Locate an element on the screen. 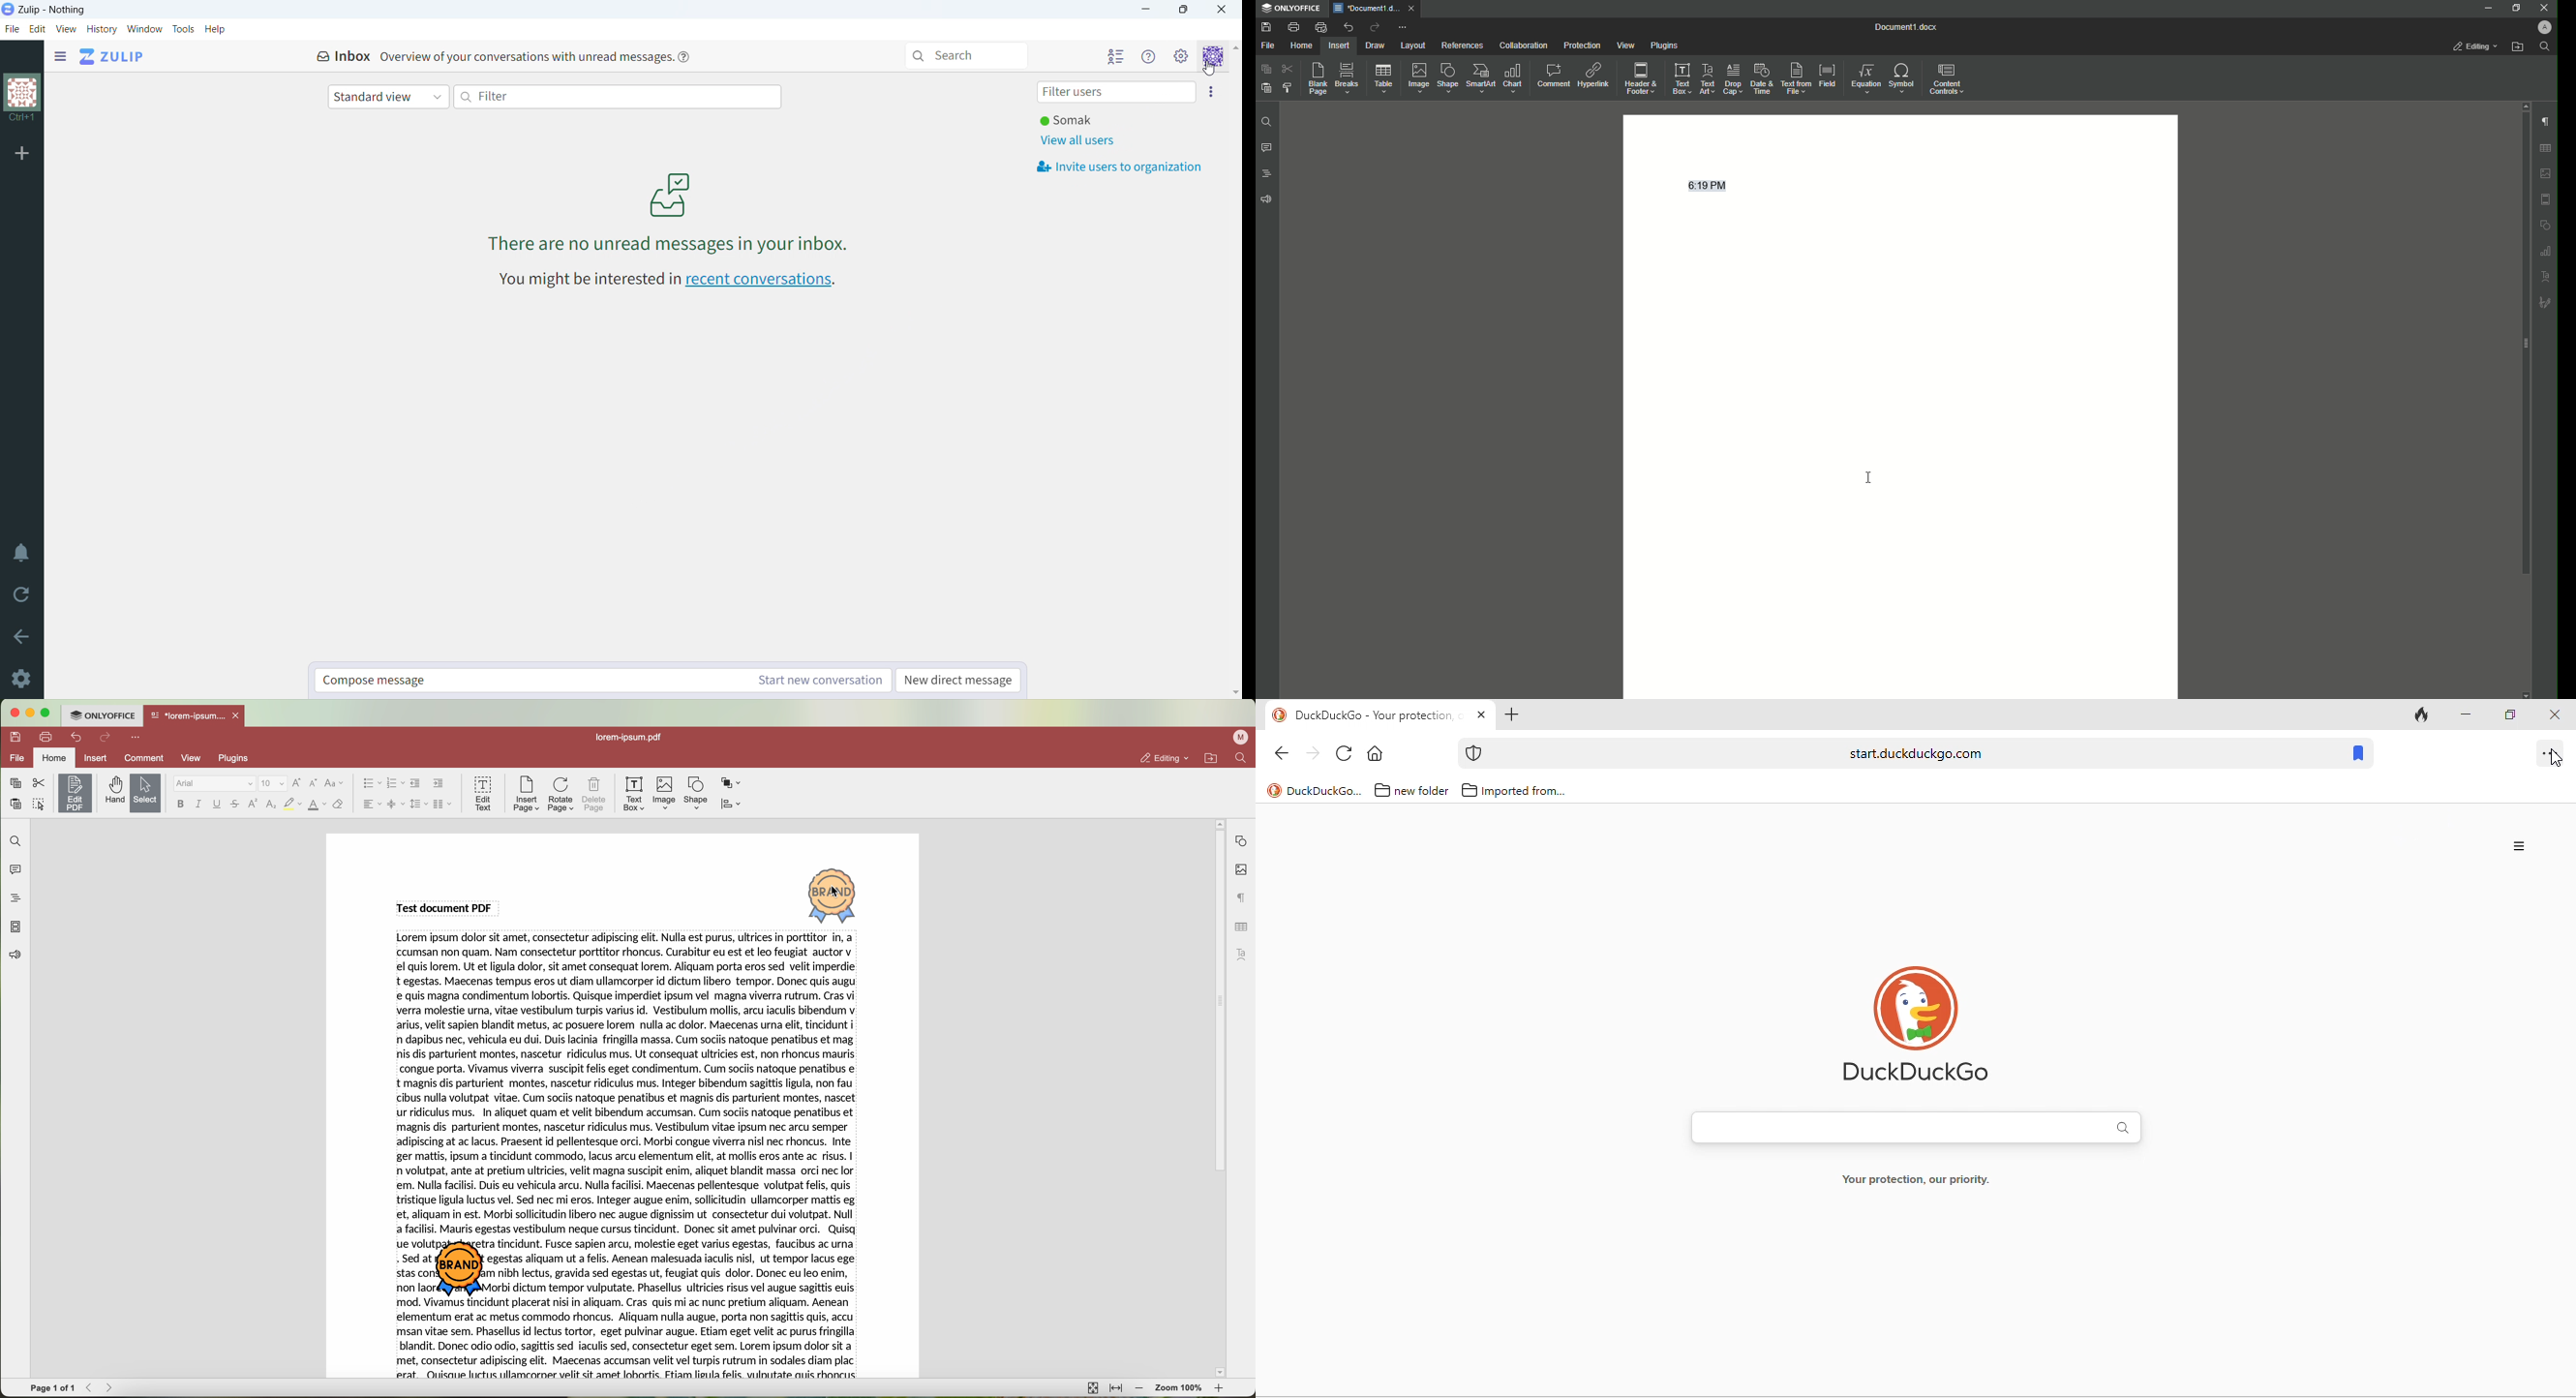 Image resolution: width=2576 pixels, height=1400 pixels. undo is located at coordinates (78, 737).